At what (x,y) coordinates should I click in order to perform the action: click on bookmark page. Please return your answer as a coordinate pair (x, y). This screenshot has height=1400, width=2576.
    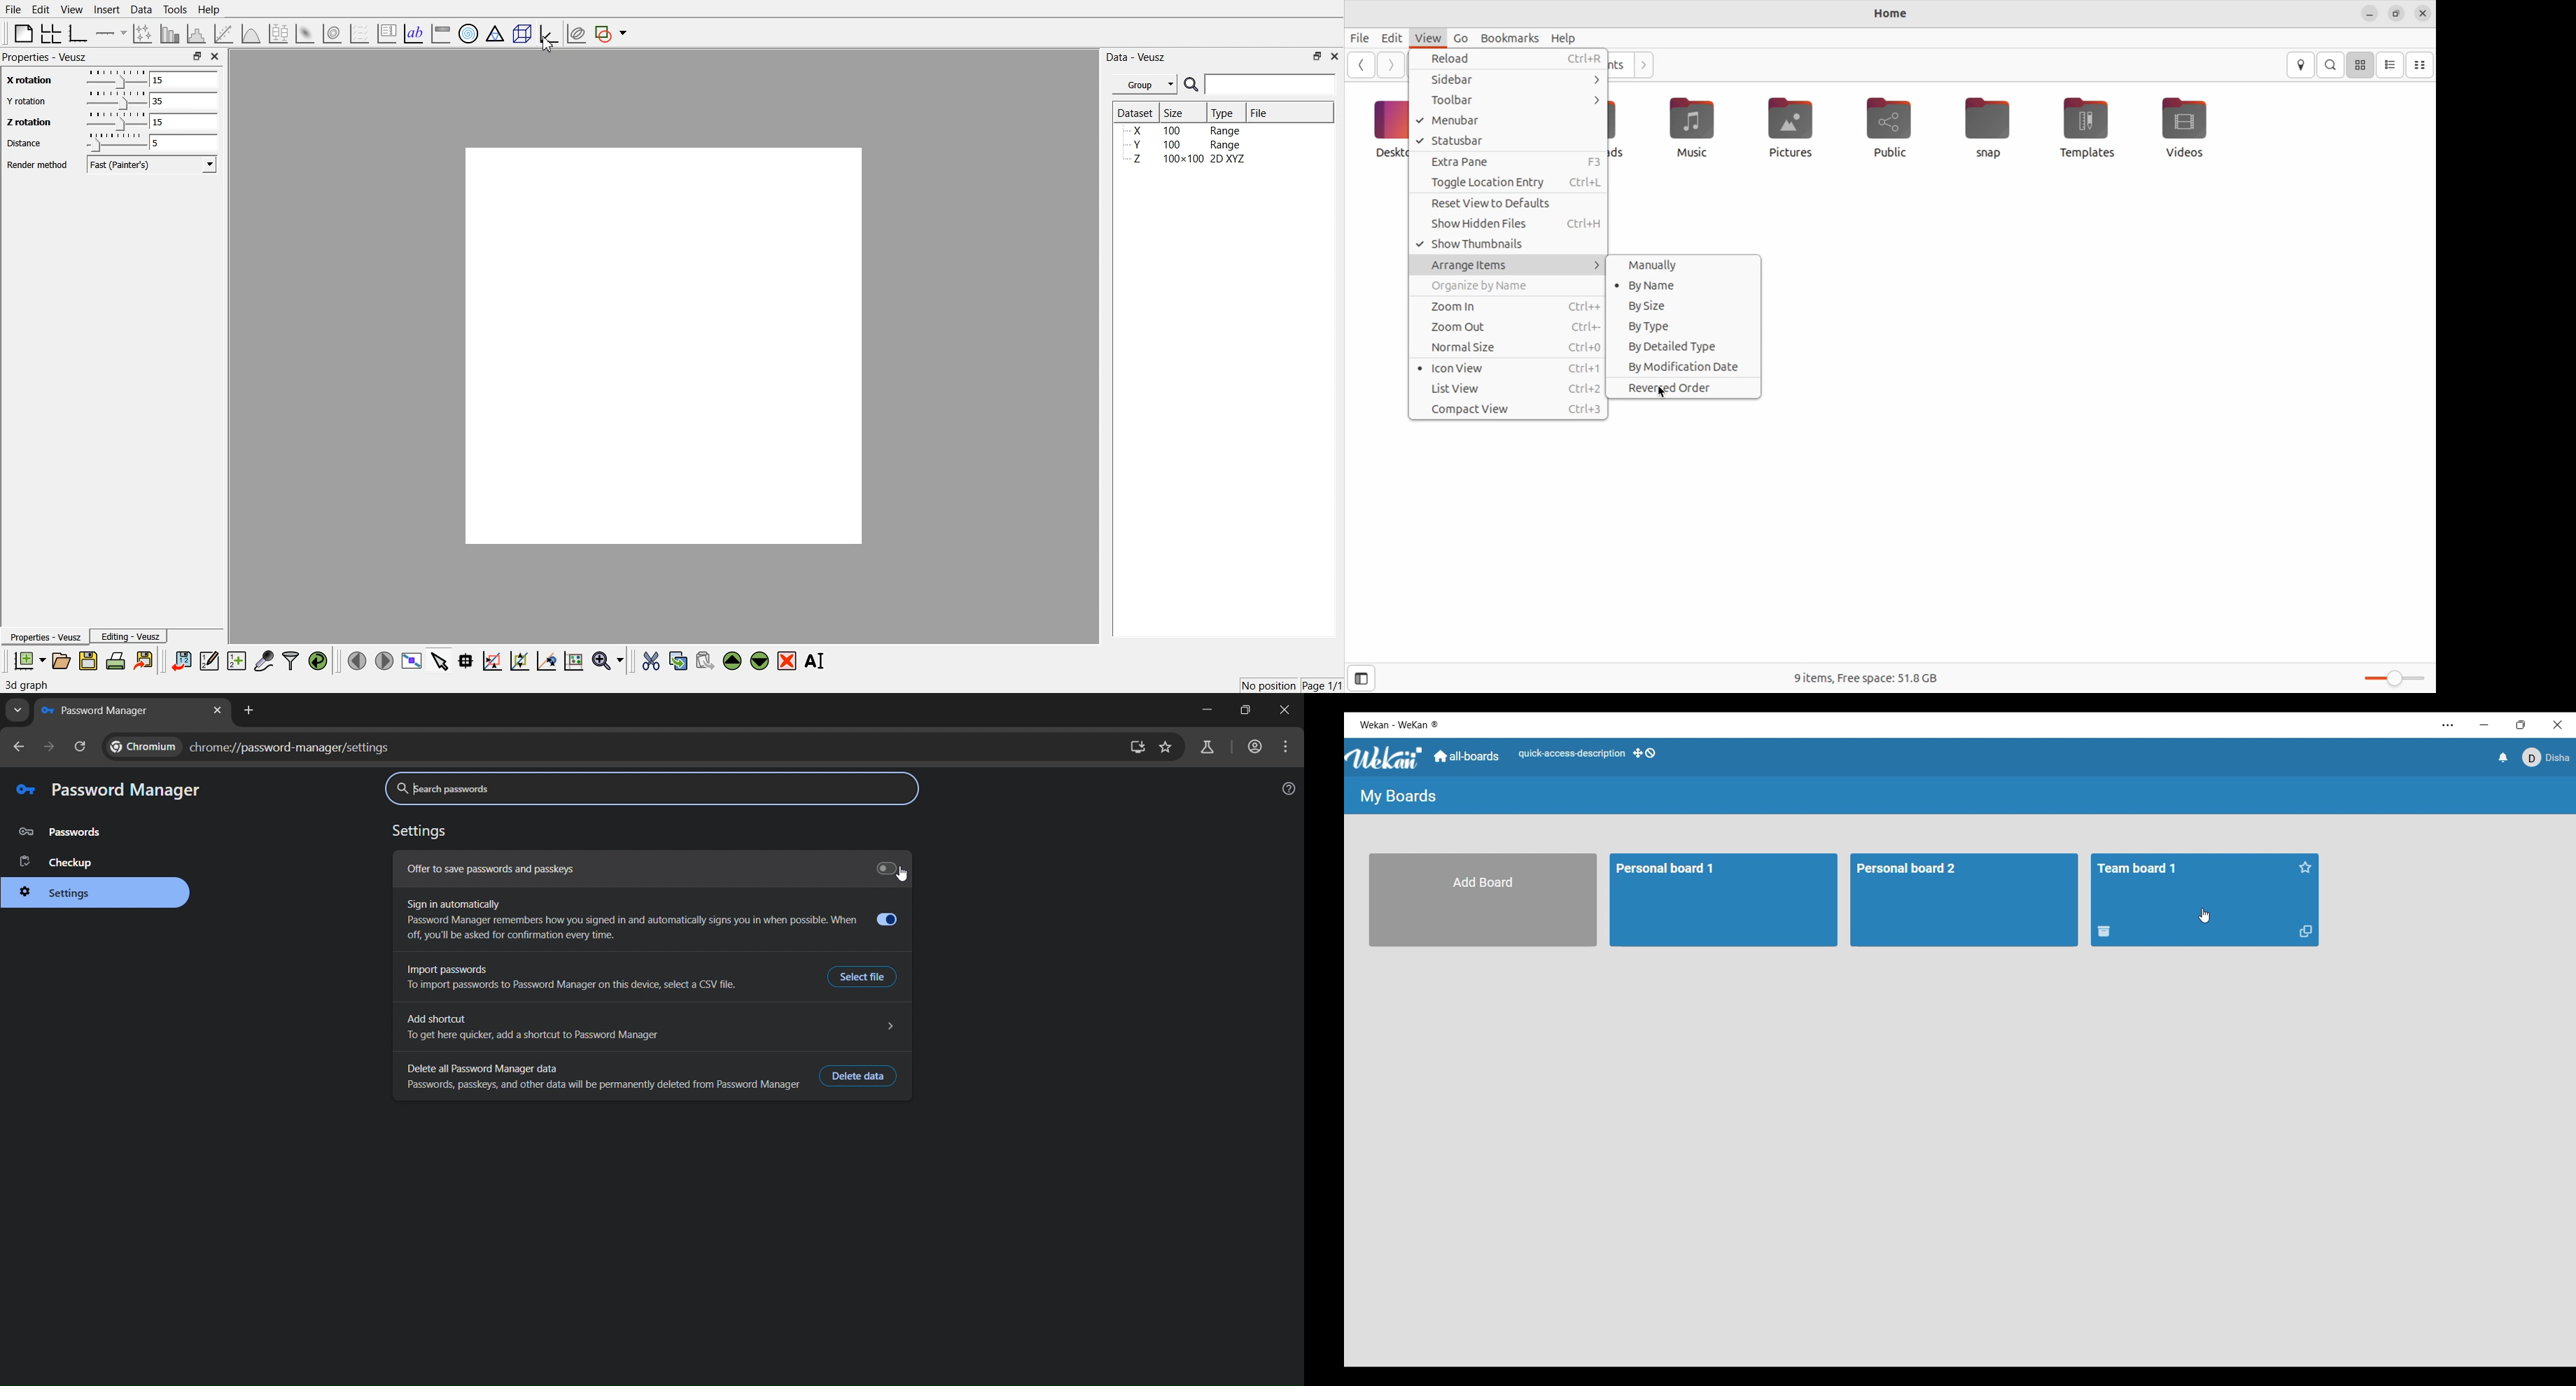
    Looking at the image, I should click on (1167, 749).